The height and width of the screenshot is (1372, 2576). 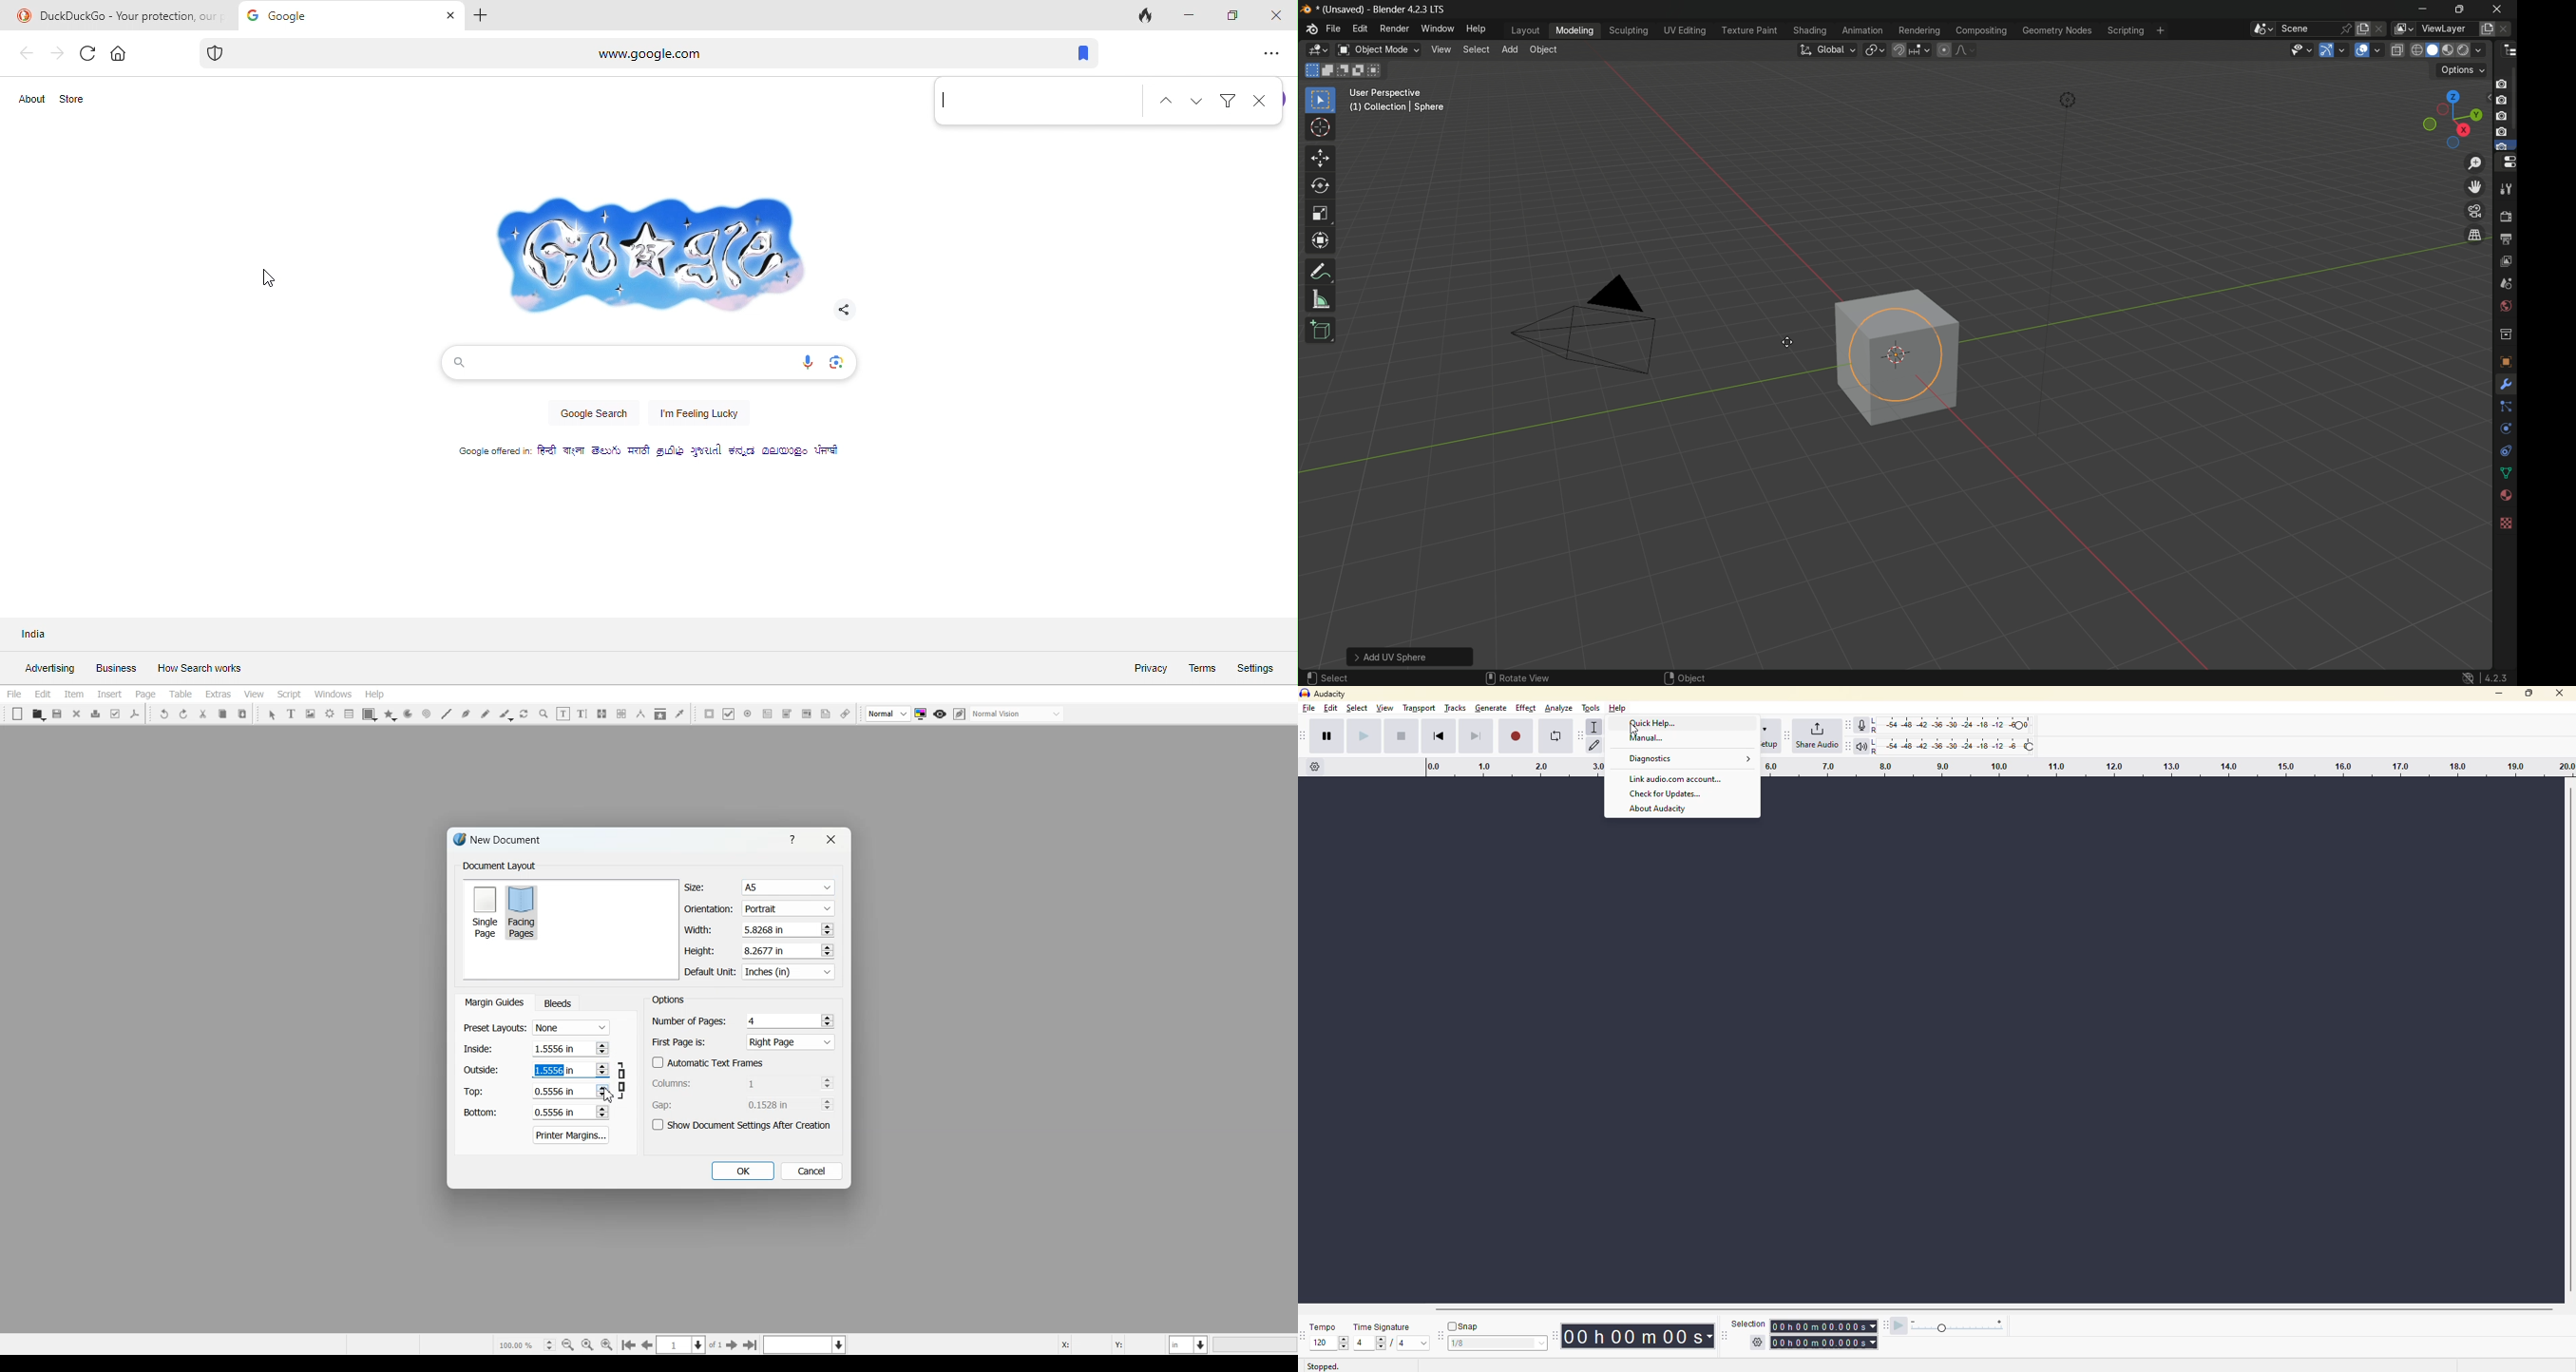 What do you see at coordinates (1410, 655) in the screenshot?
I see `Add UC Scheme` at bounding box center [1410, 655].